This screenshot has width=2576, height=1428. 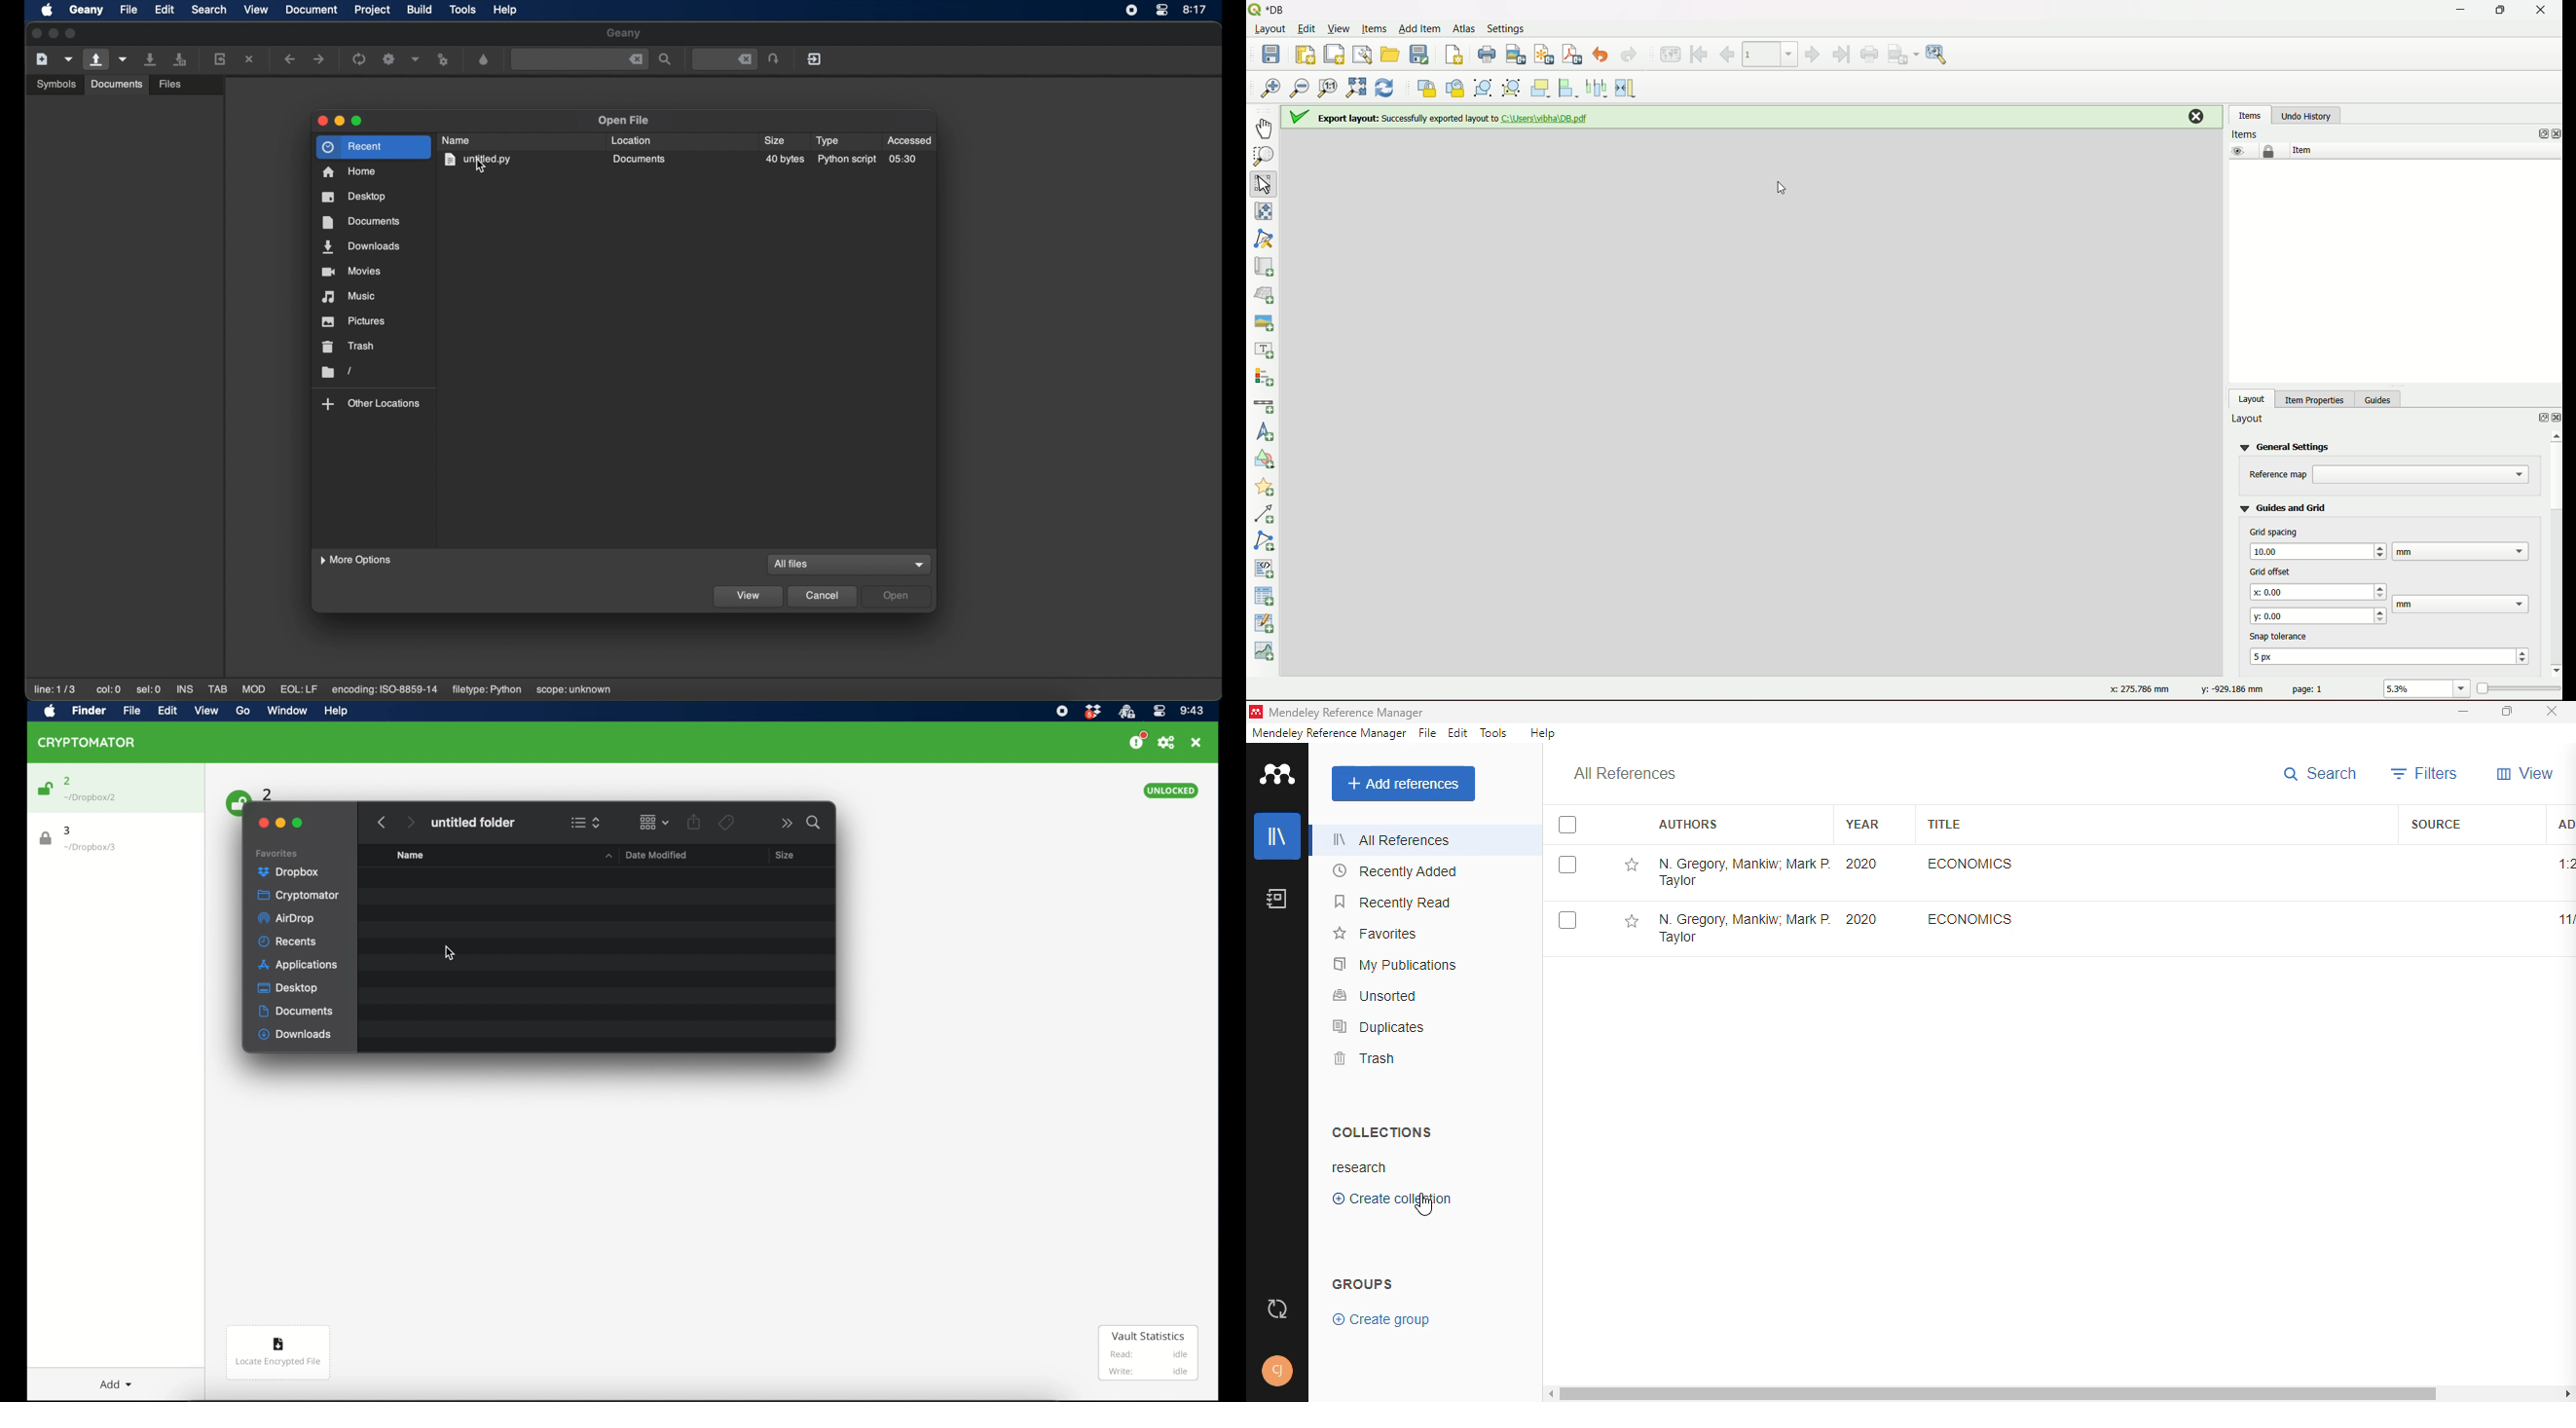 I want to click on control  center, so click(x=1159, y=711).